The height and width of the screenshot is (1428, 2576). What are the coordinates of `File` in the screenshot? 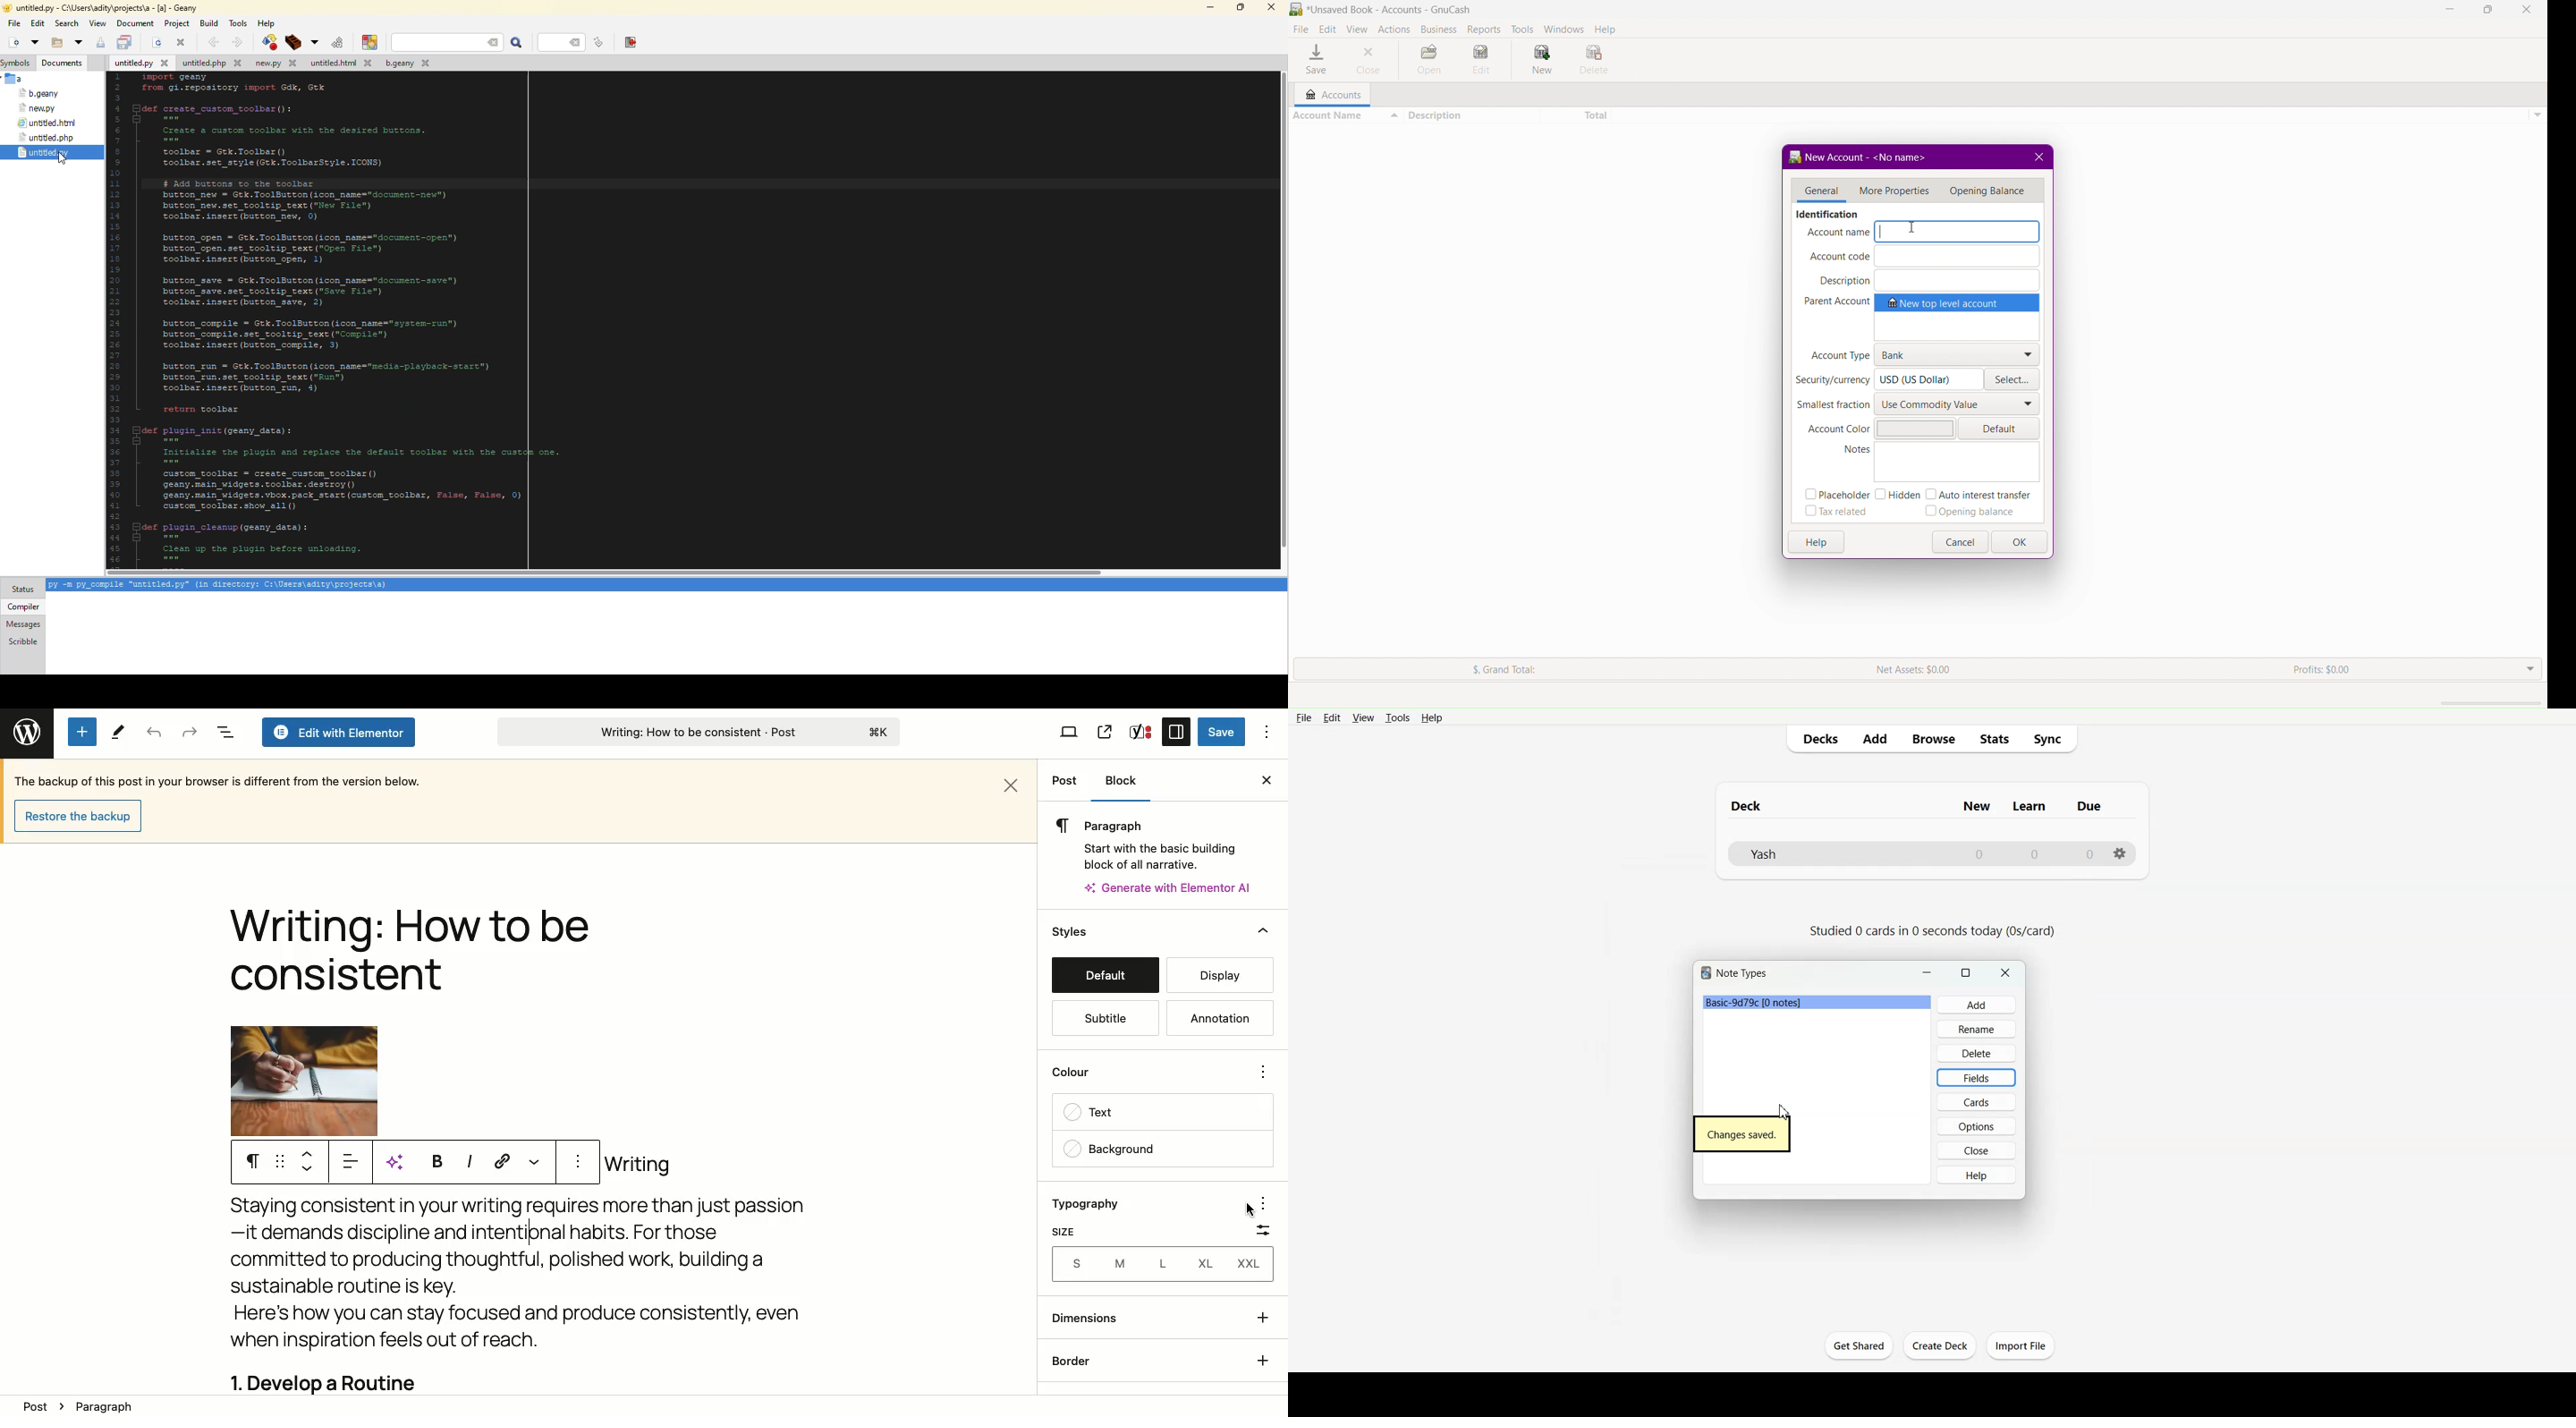 It's located at (1302, 28).